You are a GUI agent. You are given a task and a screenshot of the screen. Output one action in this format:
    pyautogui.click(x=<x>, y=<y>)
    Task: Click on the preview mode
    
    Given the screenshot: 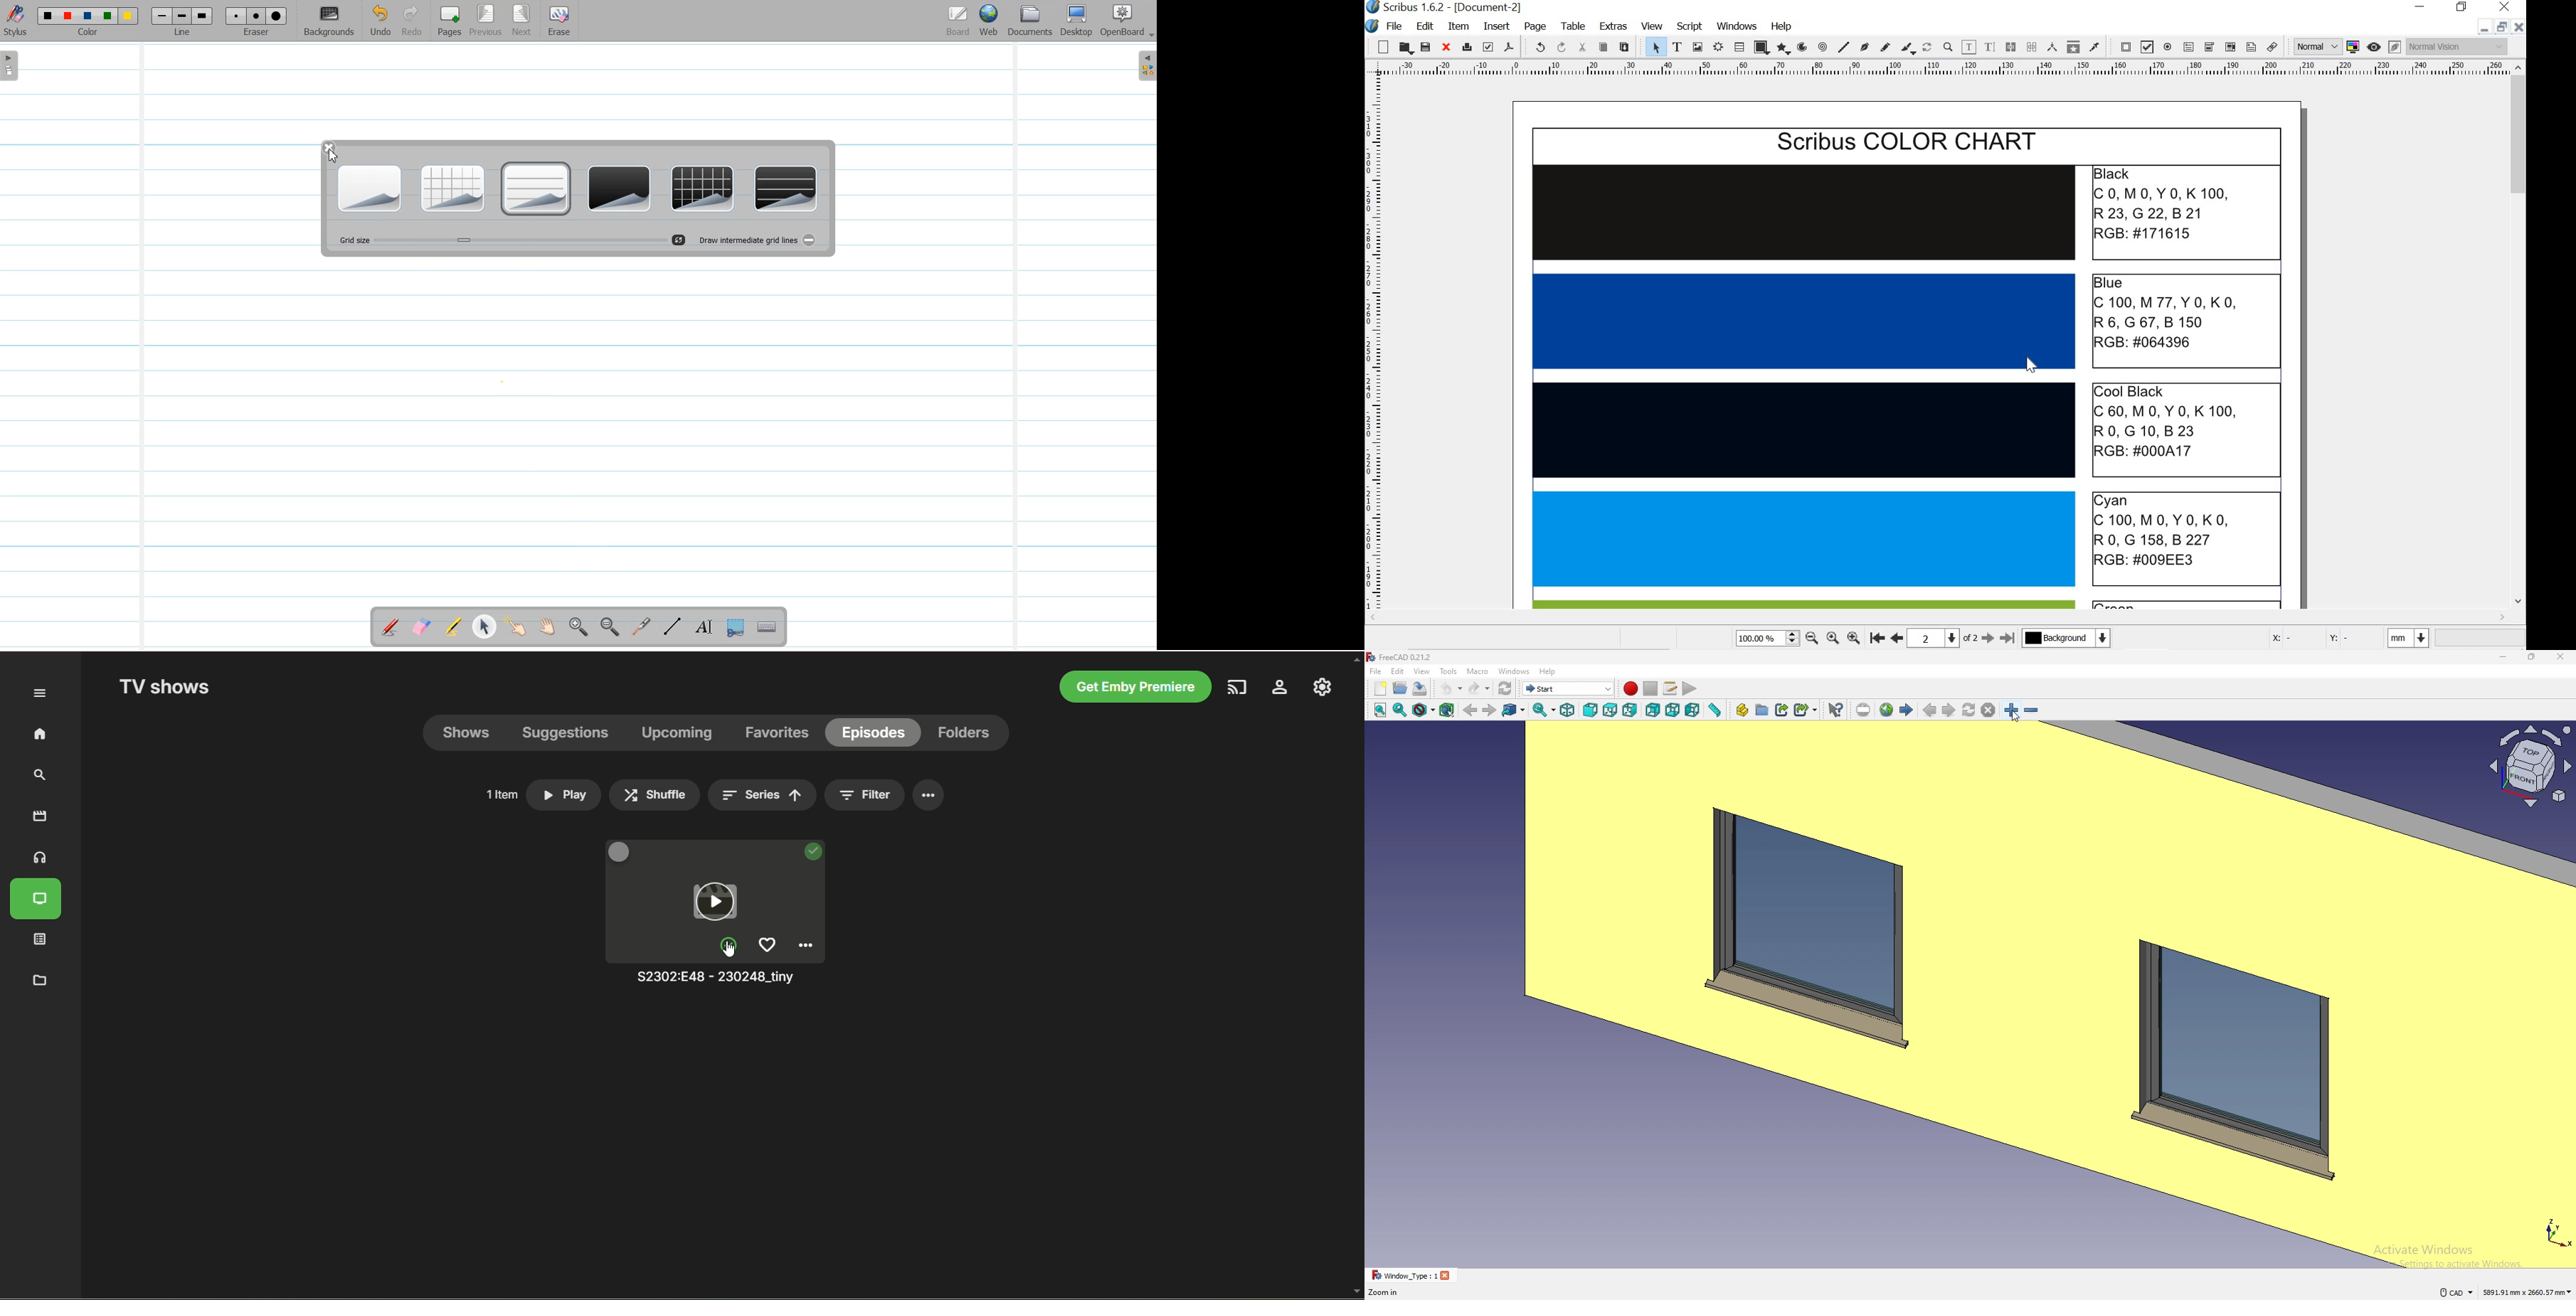 What is the action you would take?
    pyautogui.click(x=2376, y=46)
    